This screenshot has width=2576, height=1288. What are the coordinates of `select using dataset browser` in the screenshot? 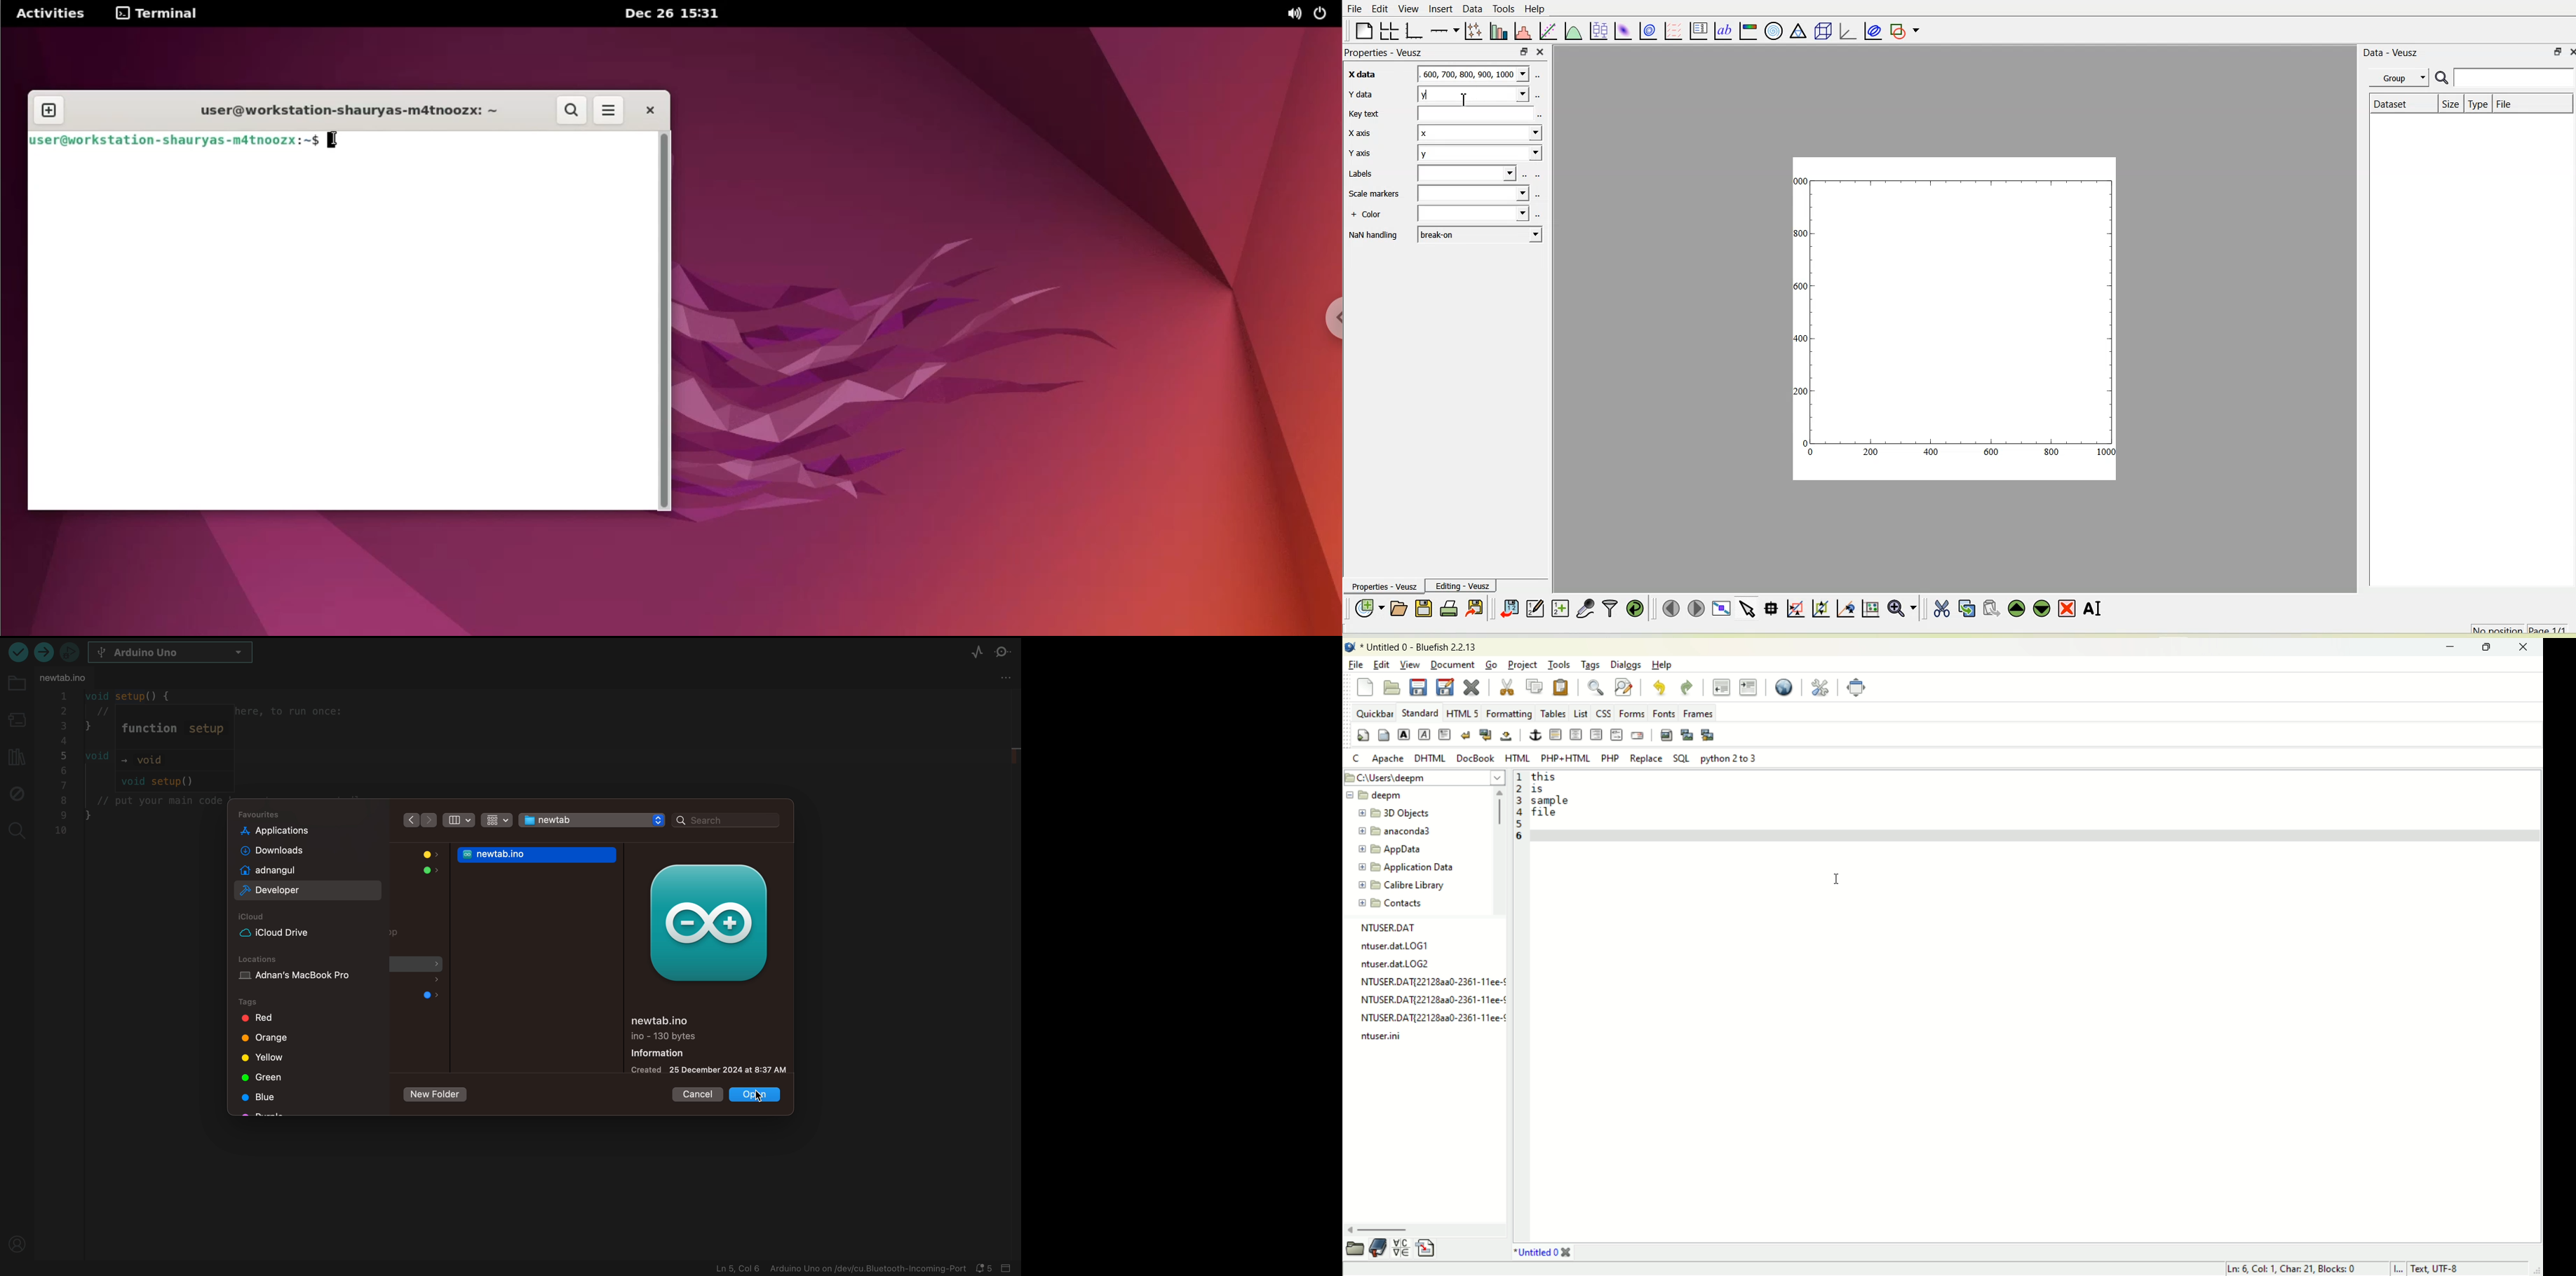 It's located at (1538, 95).